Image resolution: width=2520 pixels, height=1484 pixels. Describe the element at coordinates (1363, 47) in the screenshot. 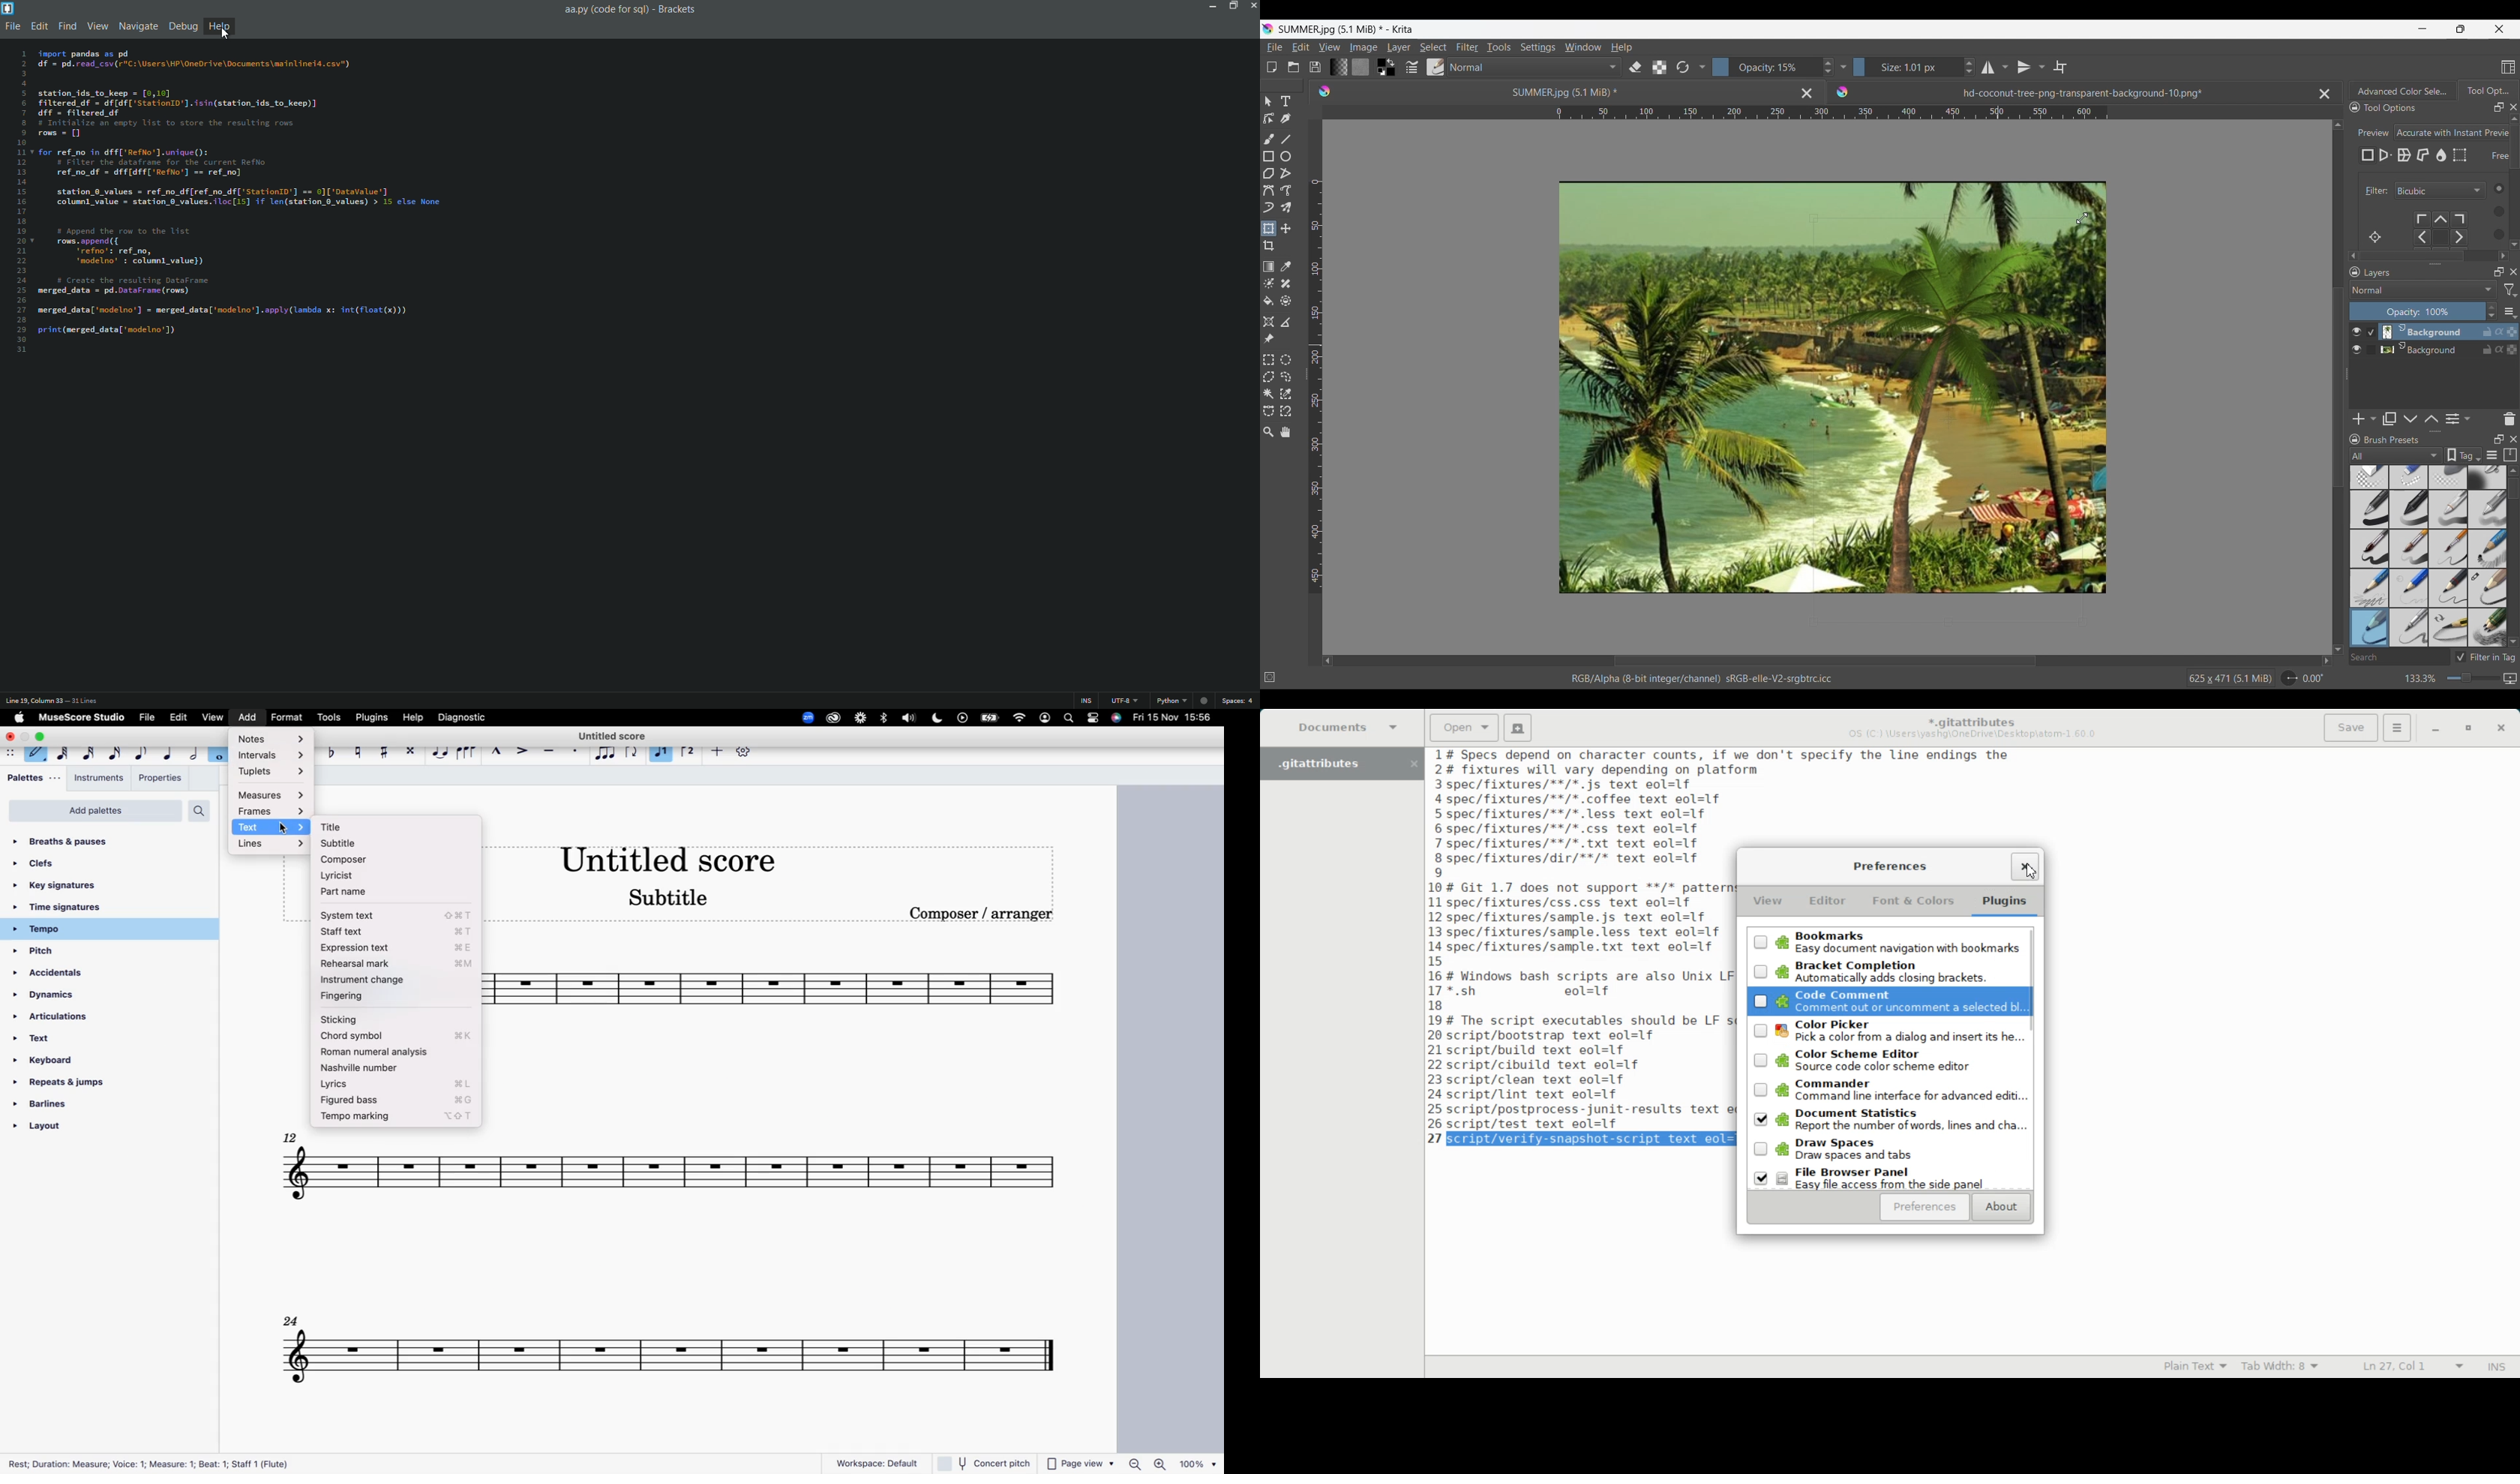

I see `Image` at that location.